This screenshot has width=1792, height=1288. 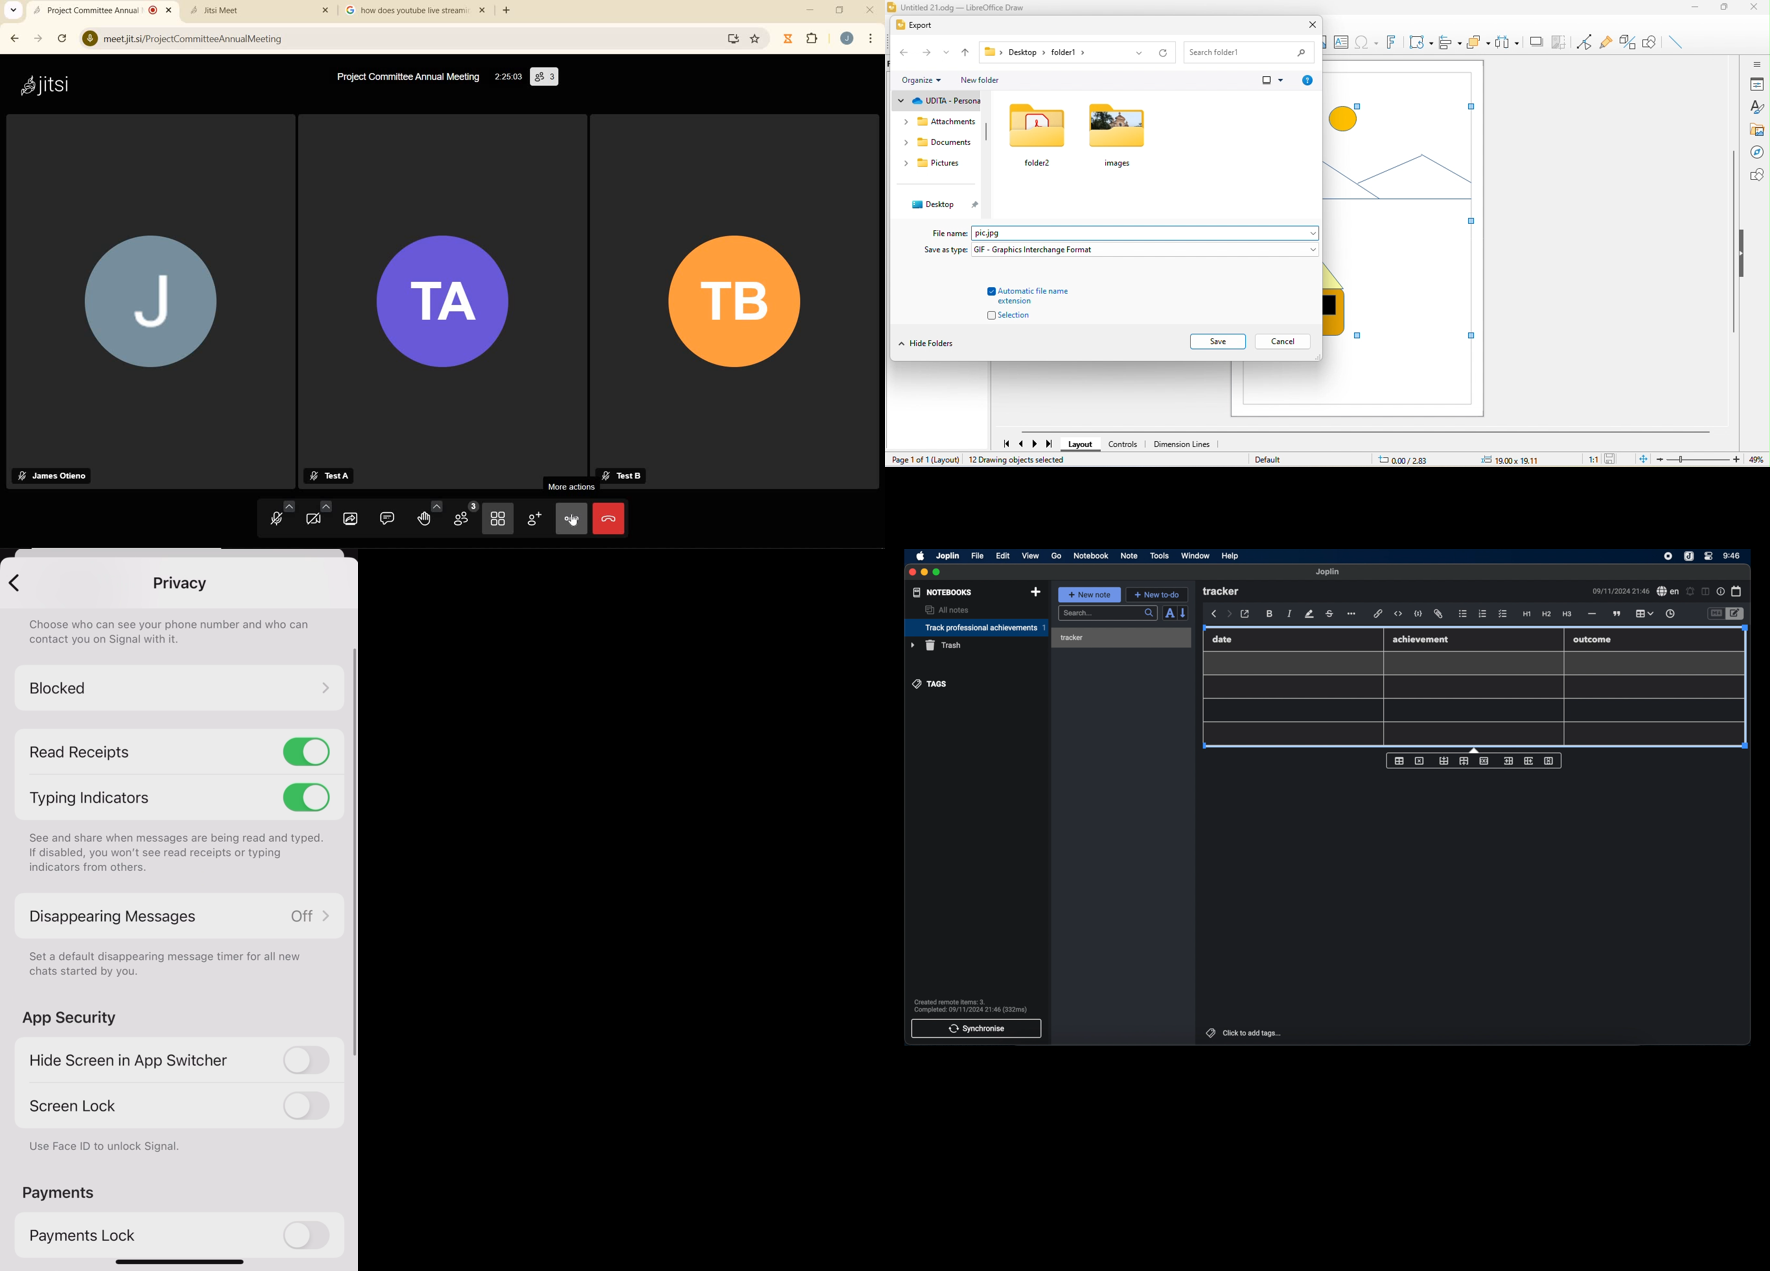 I want to click on notebook, so click(x=1091, y=556).